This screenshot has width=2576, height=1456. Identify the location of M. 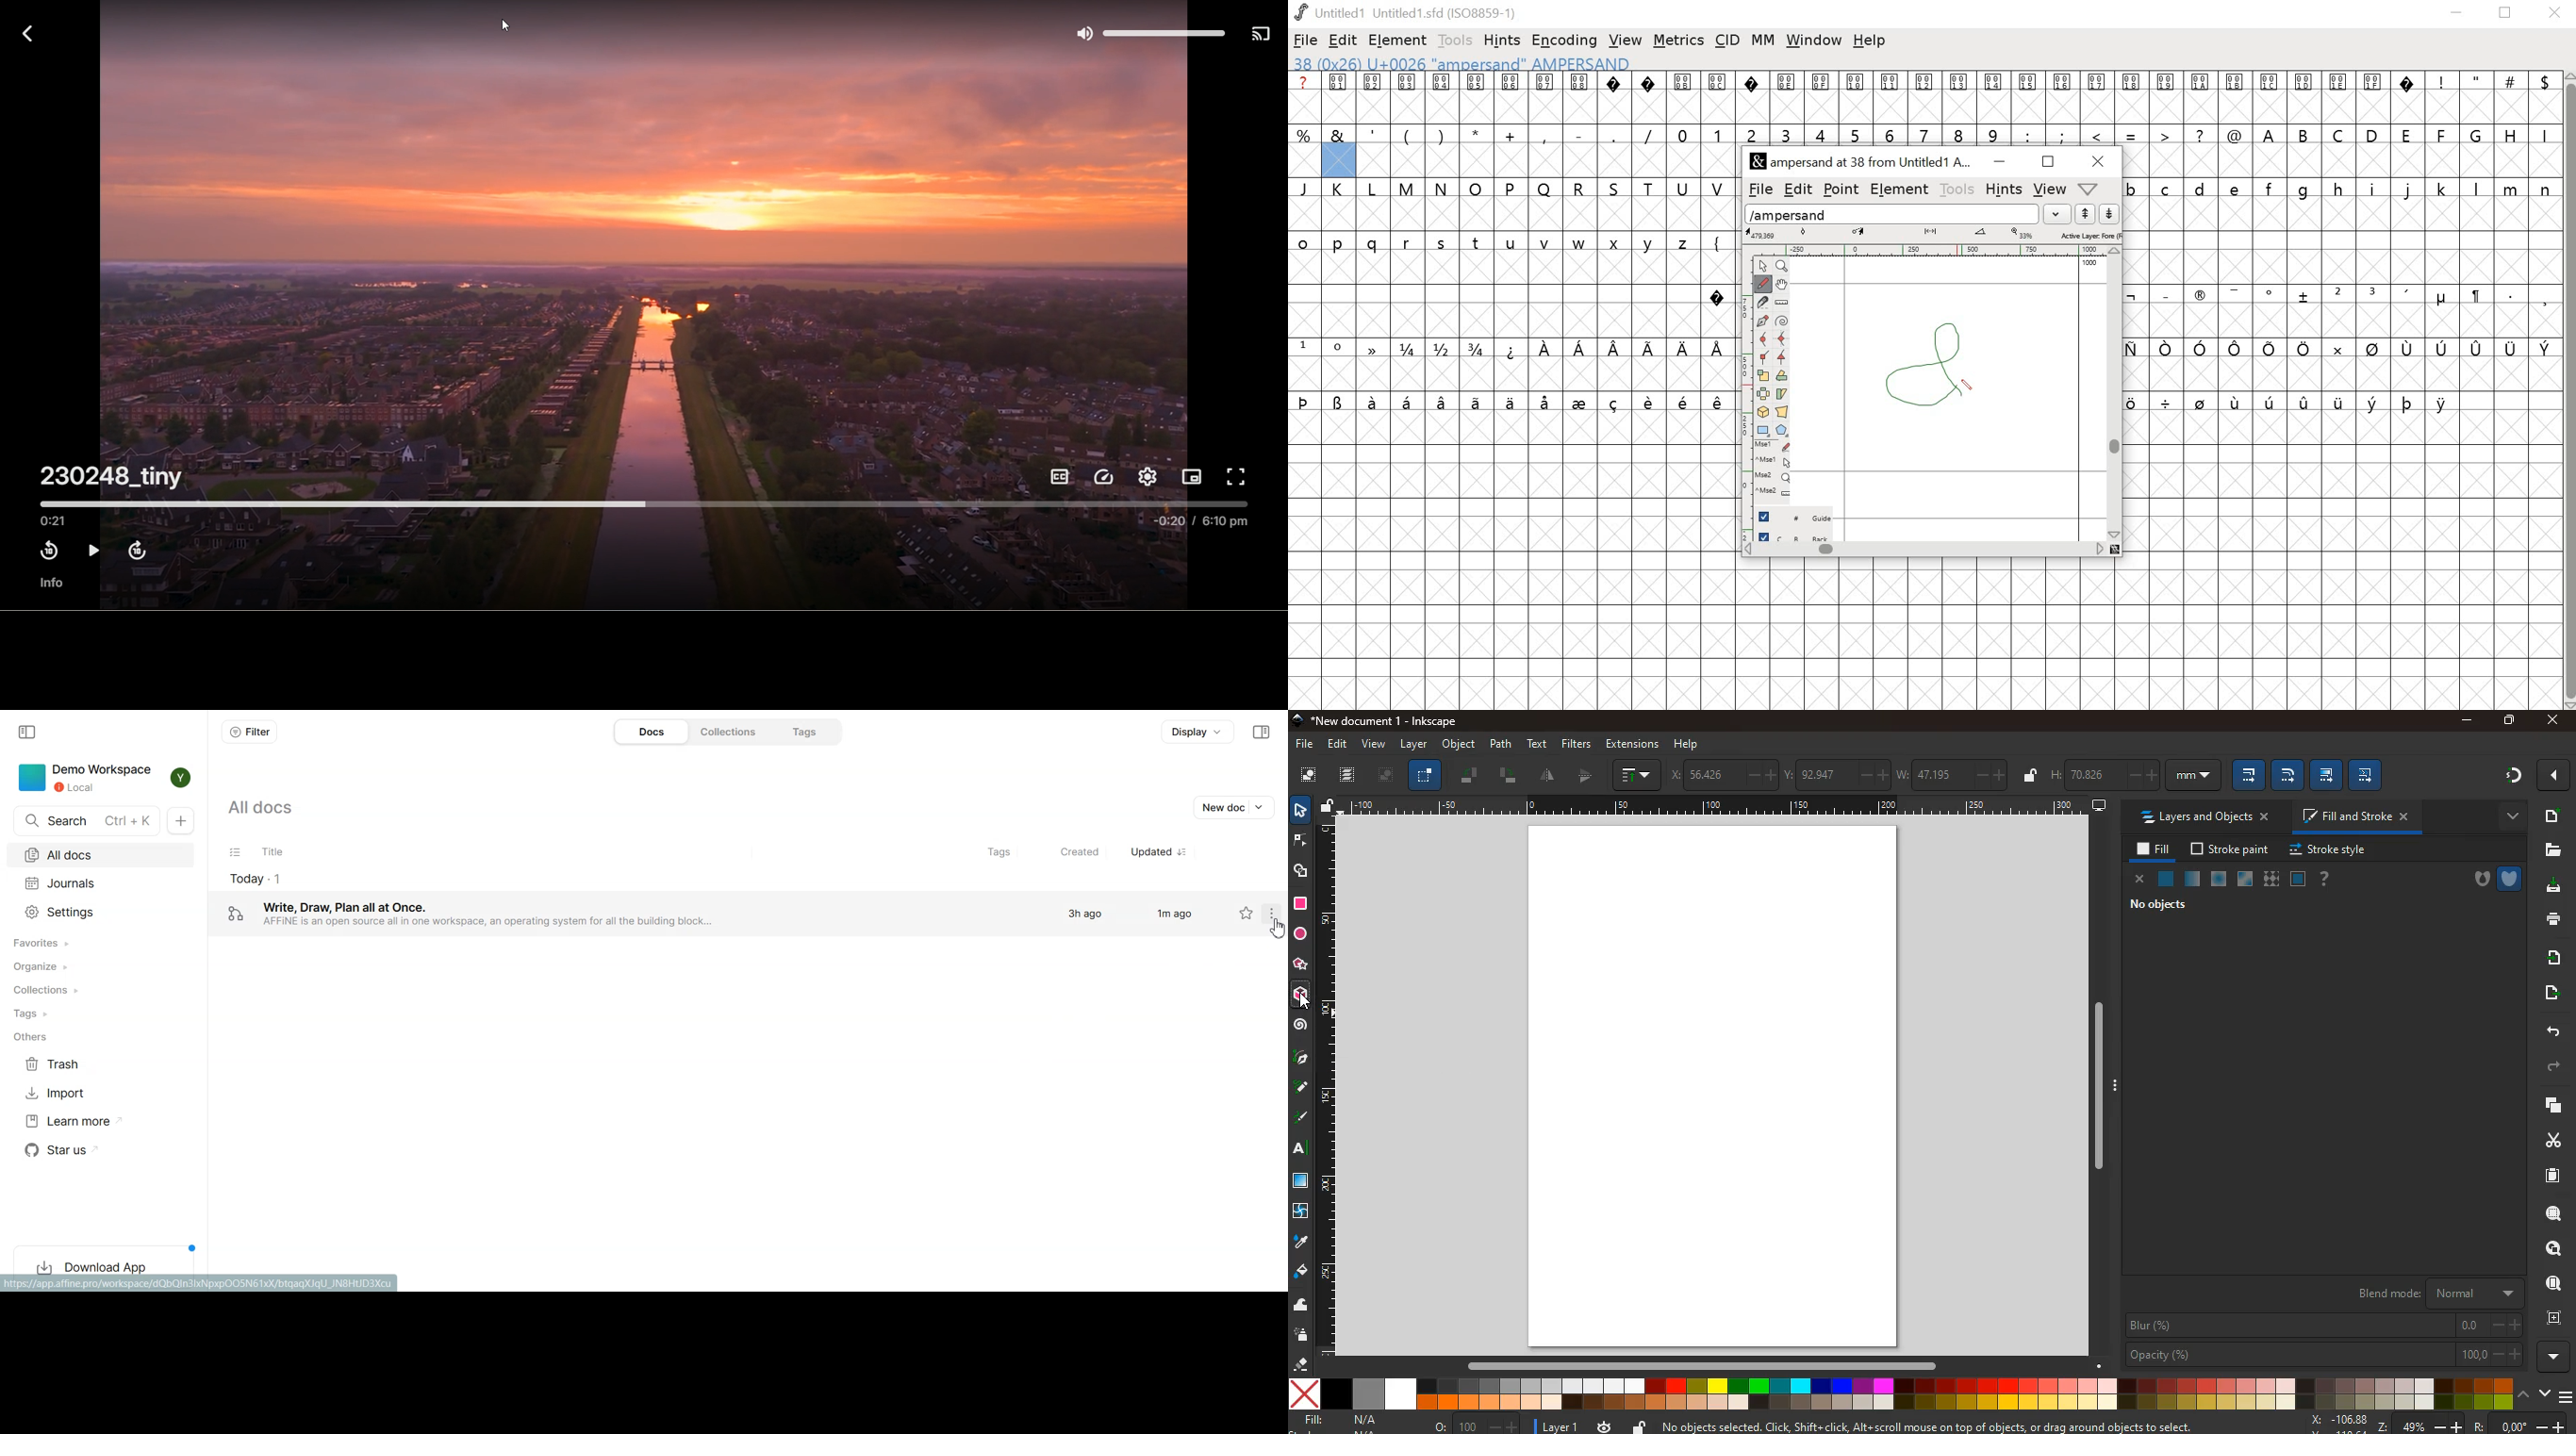
(1408, 188).